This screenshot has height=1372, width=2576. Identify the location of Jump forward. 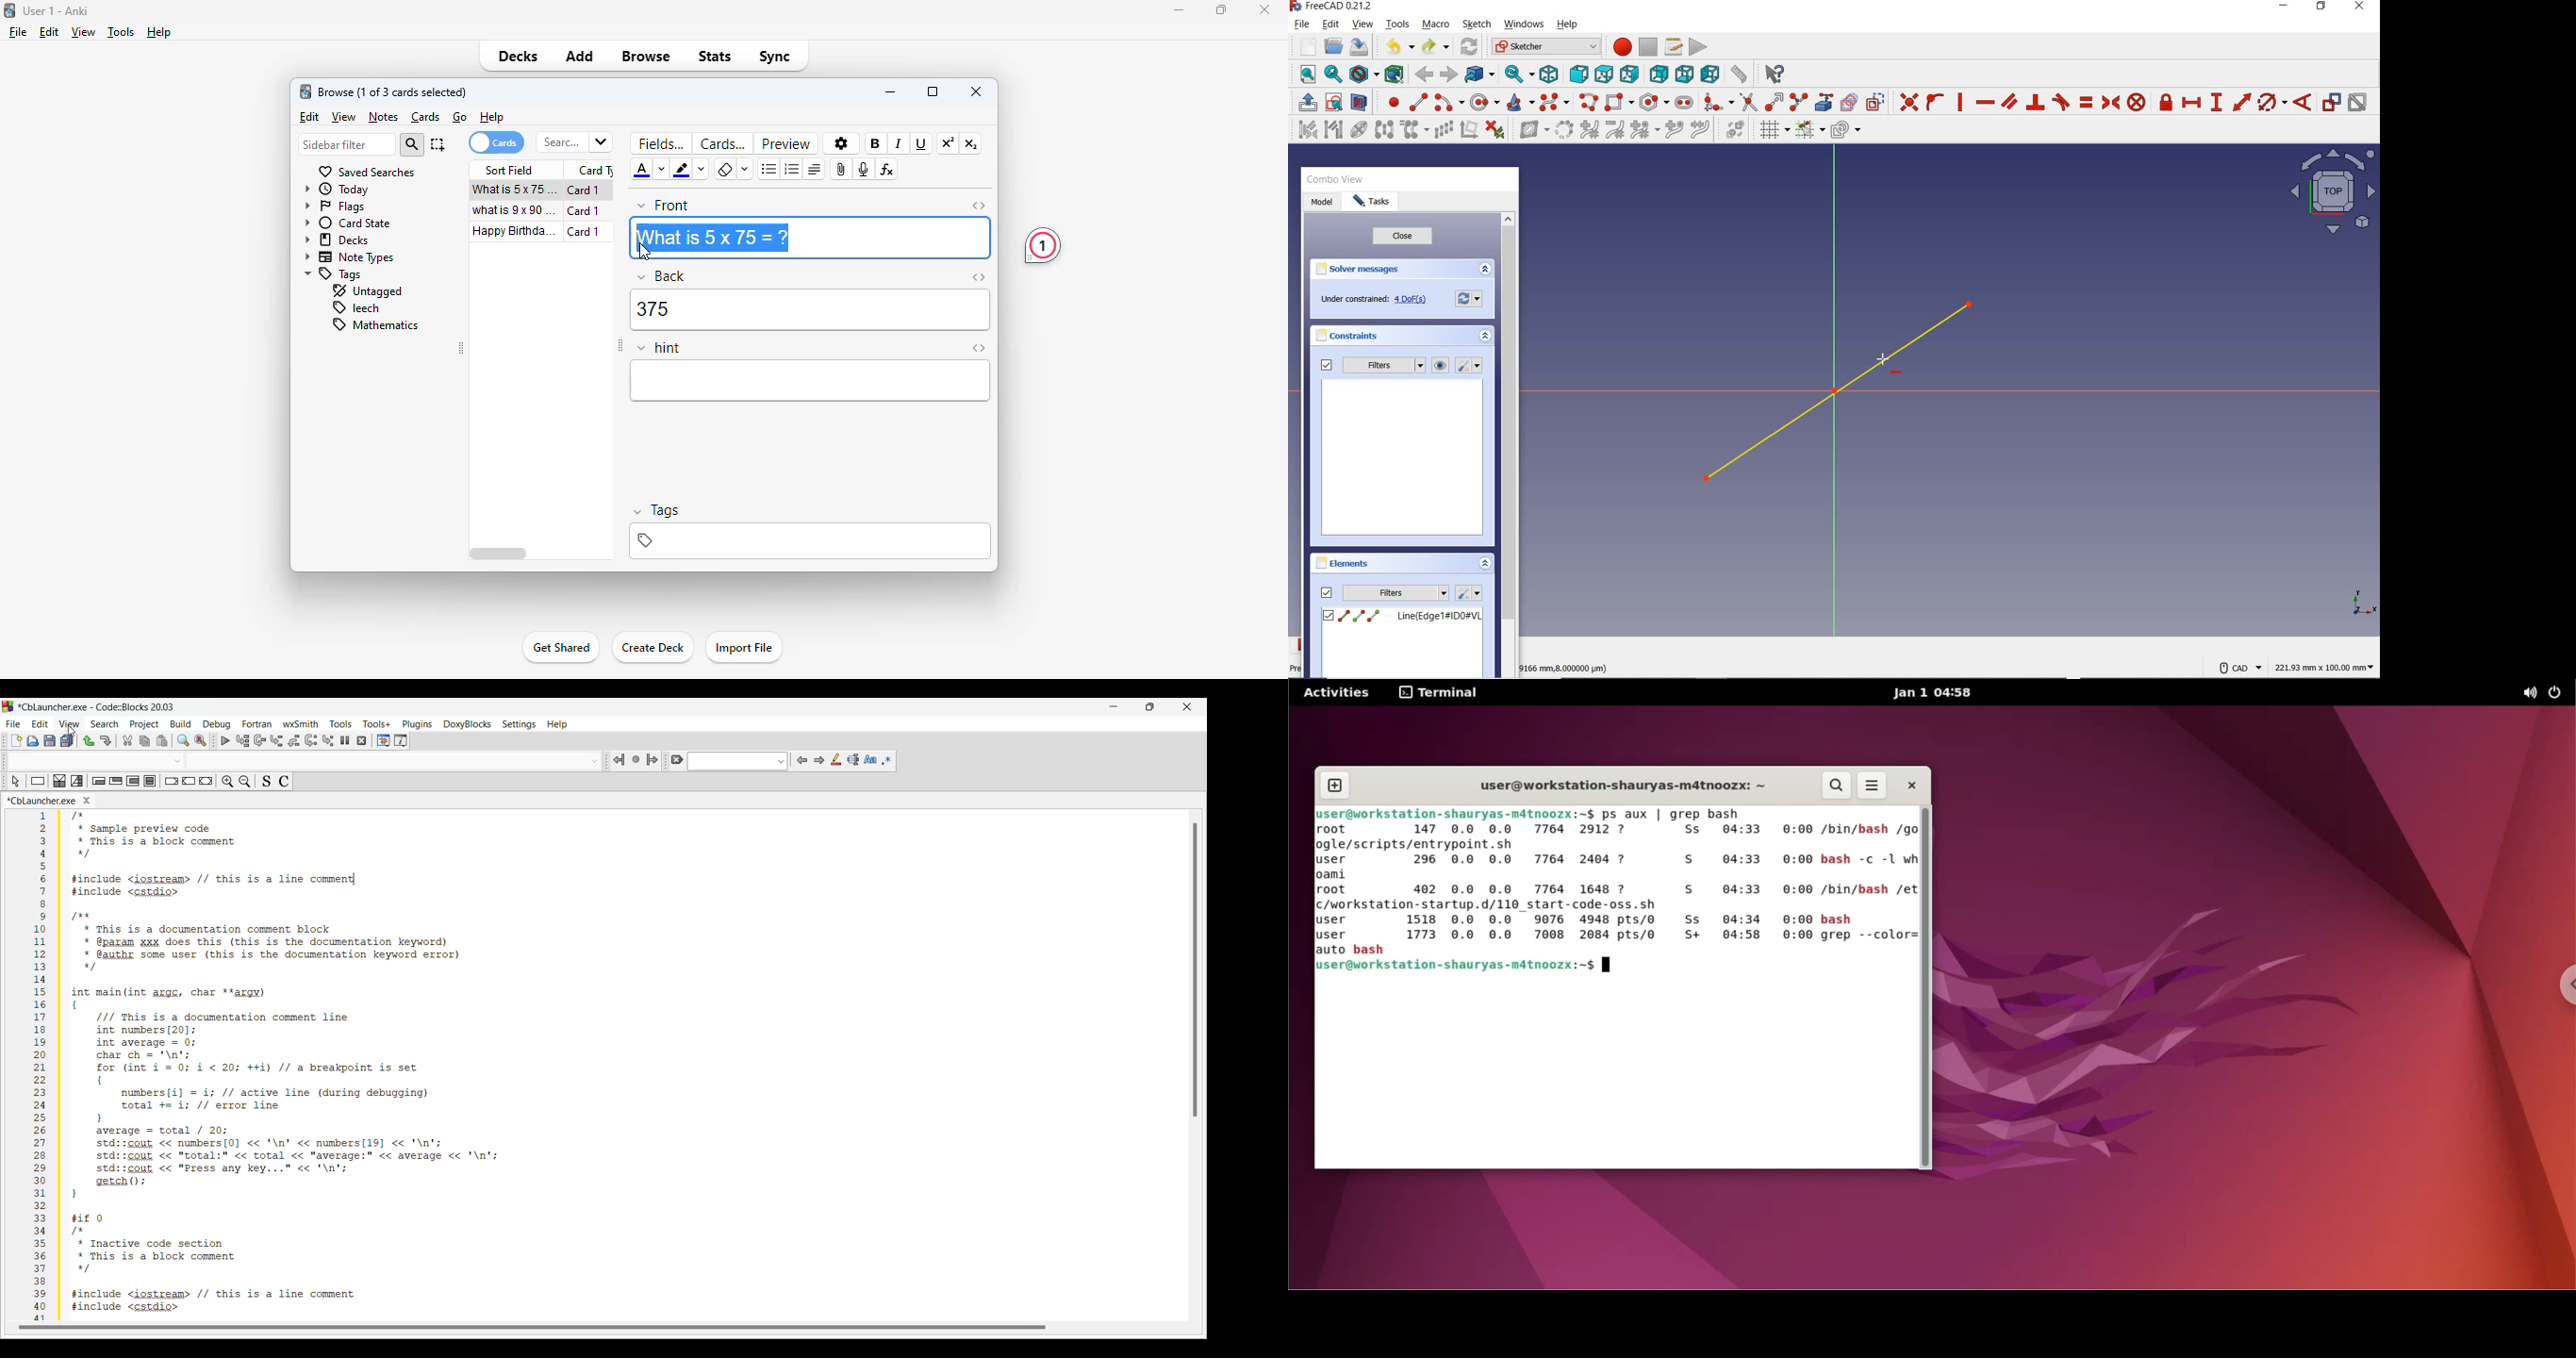
(652, 759).